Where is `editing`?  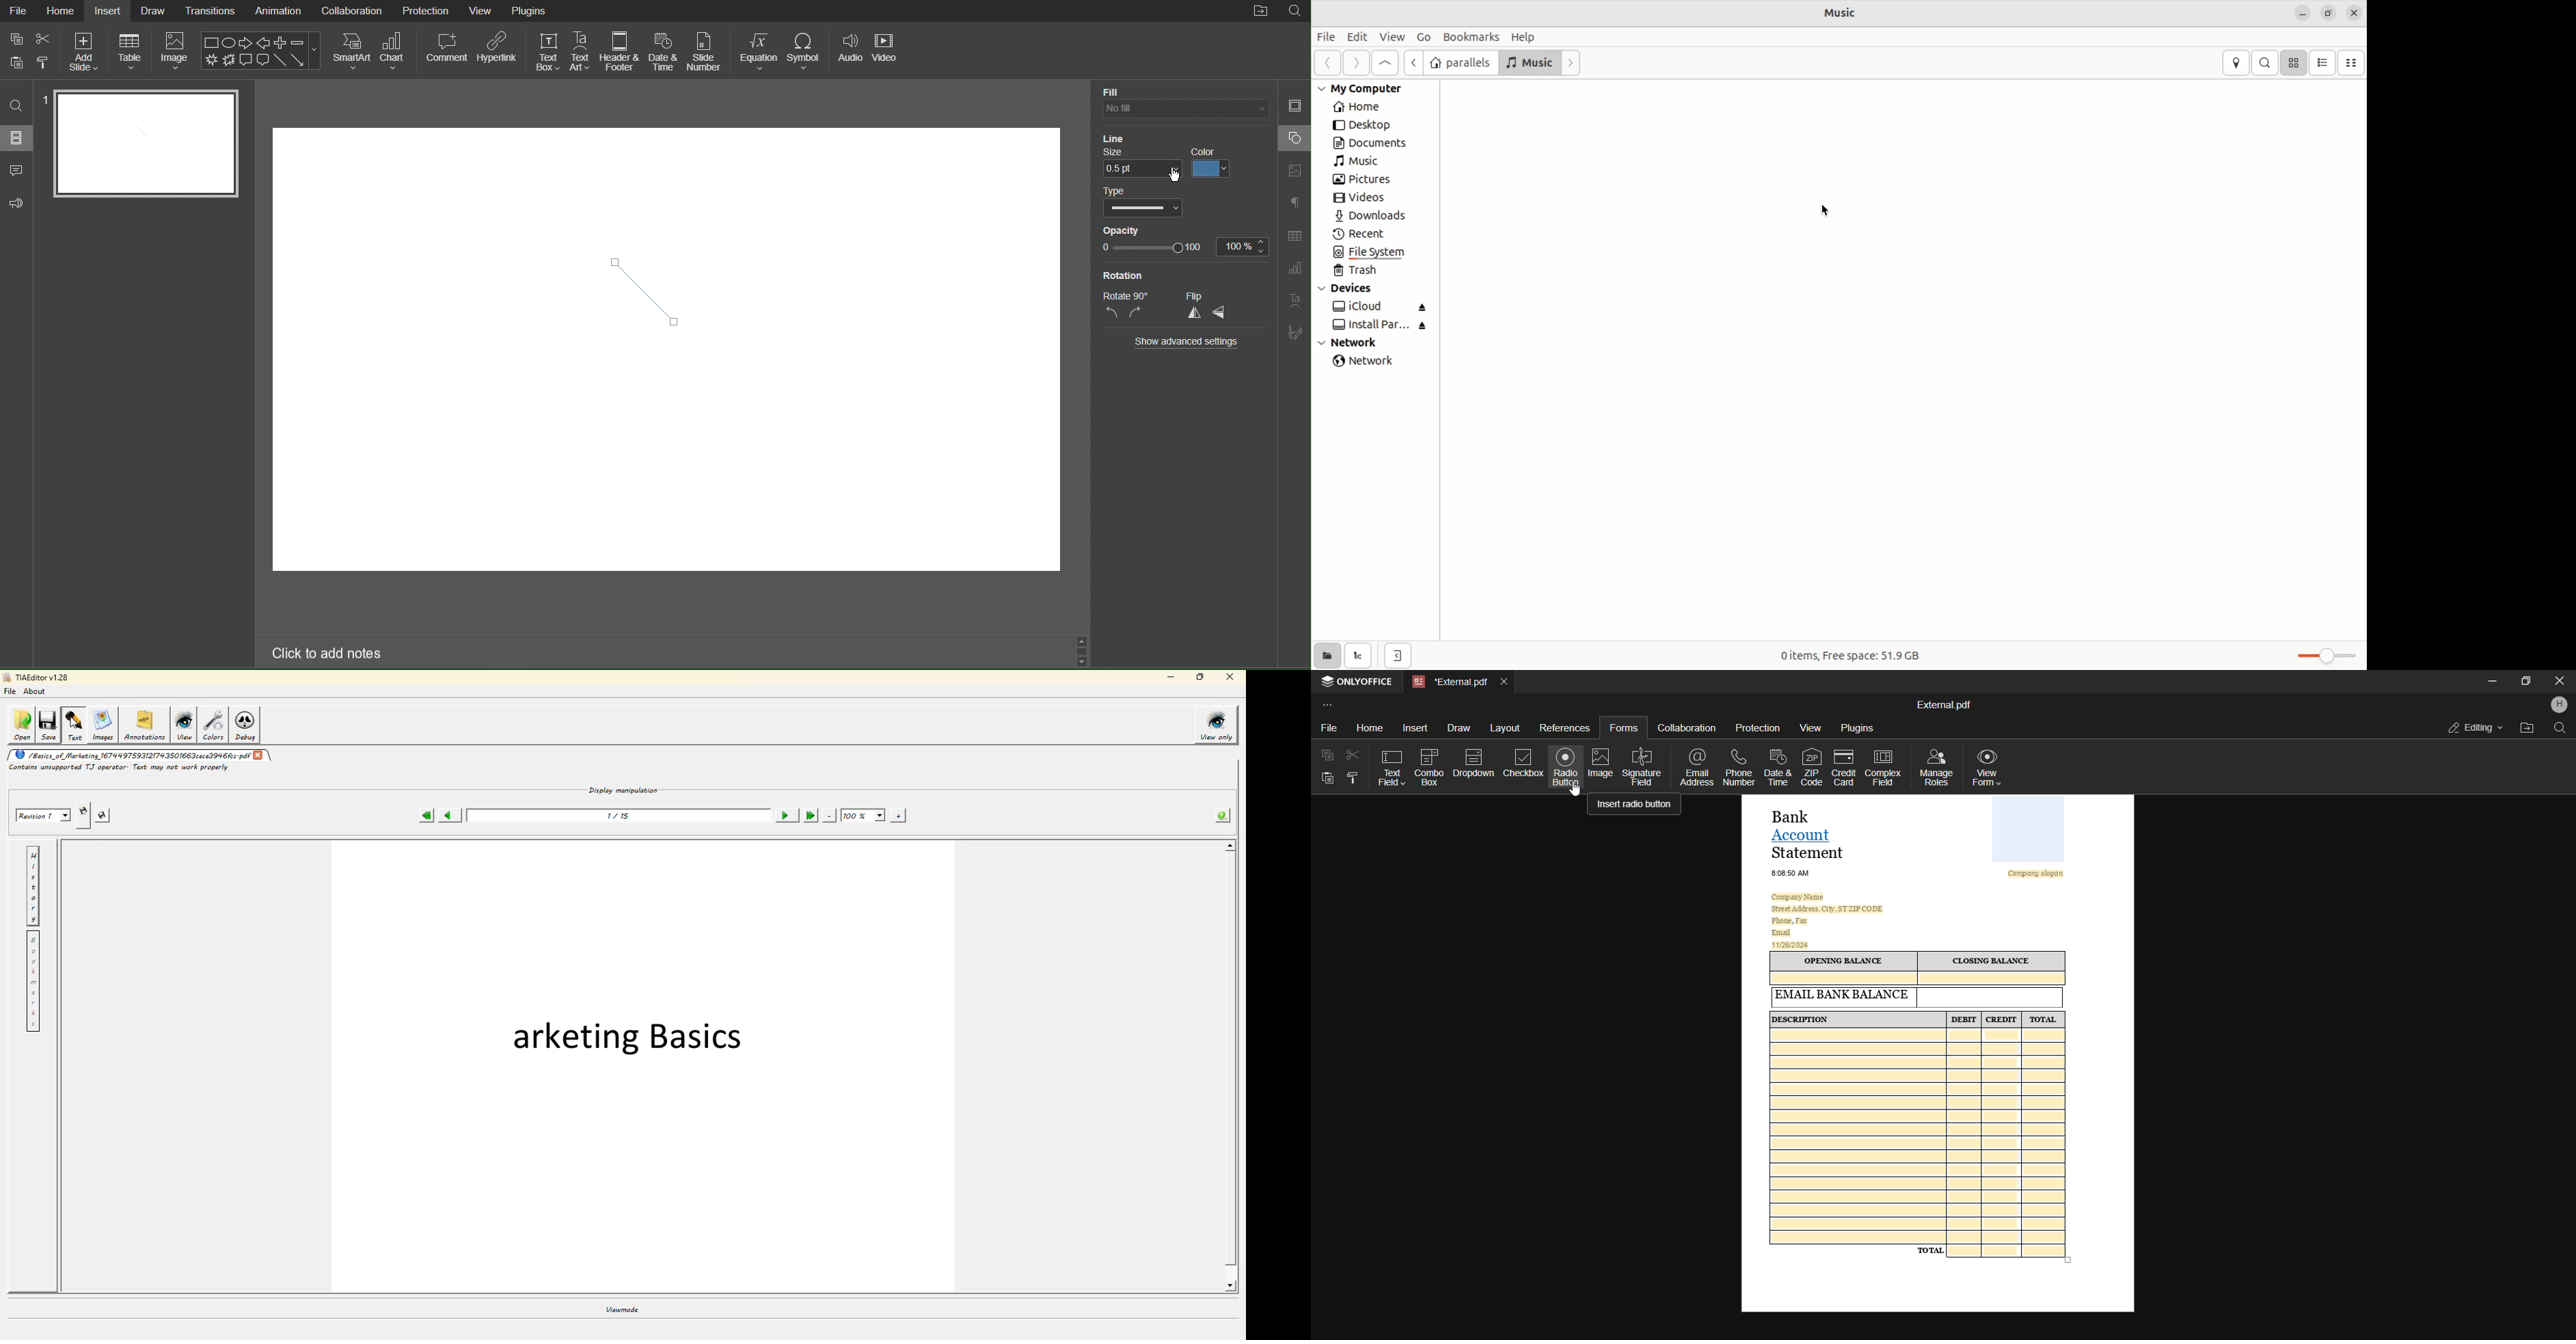
editing is located at coordinates (2471, 727).